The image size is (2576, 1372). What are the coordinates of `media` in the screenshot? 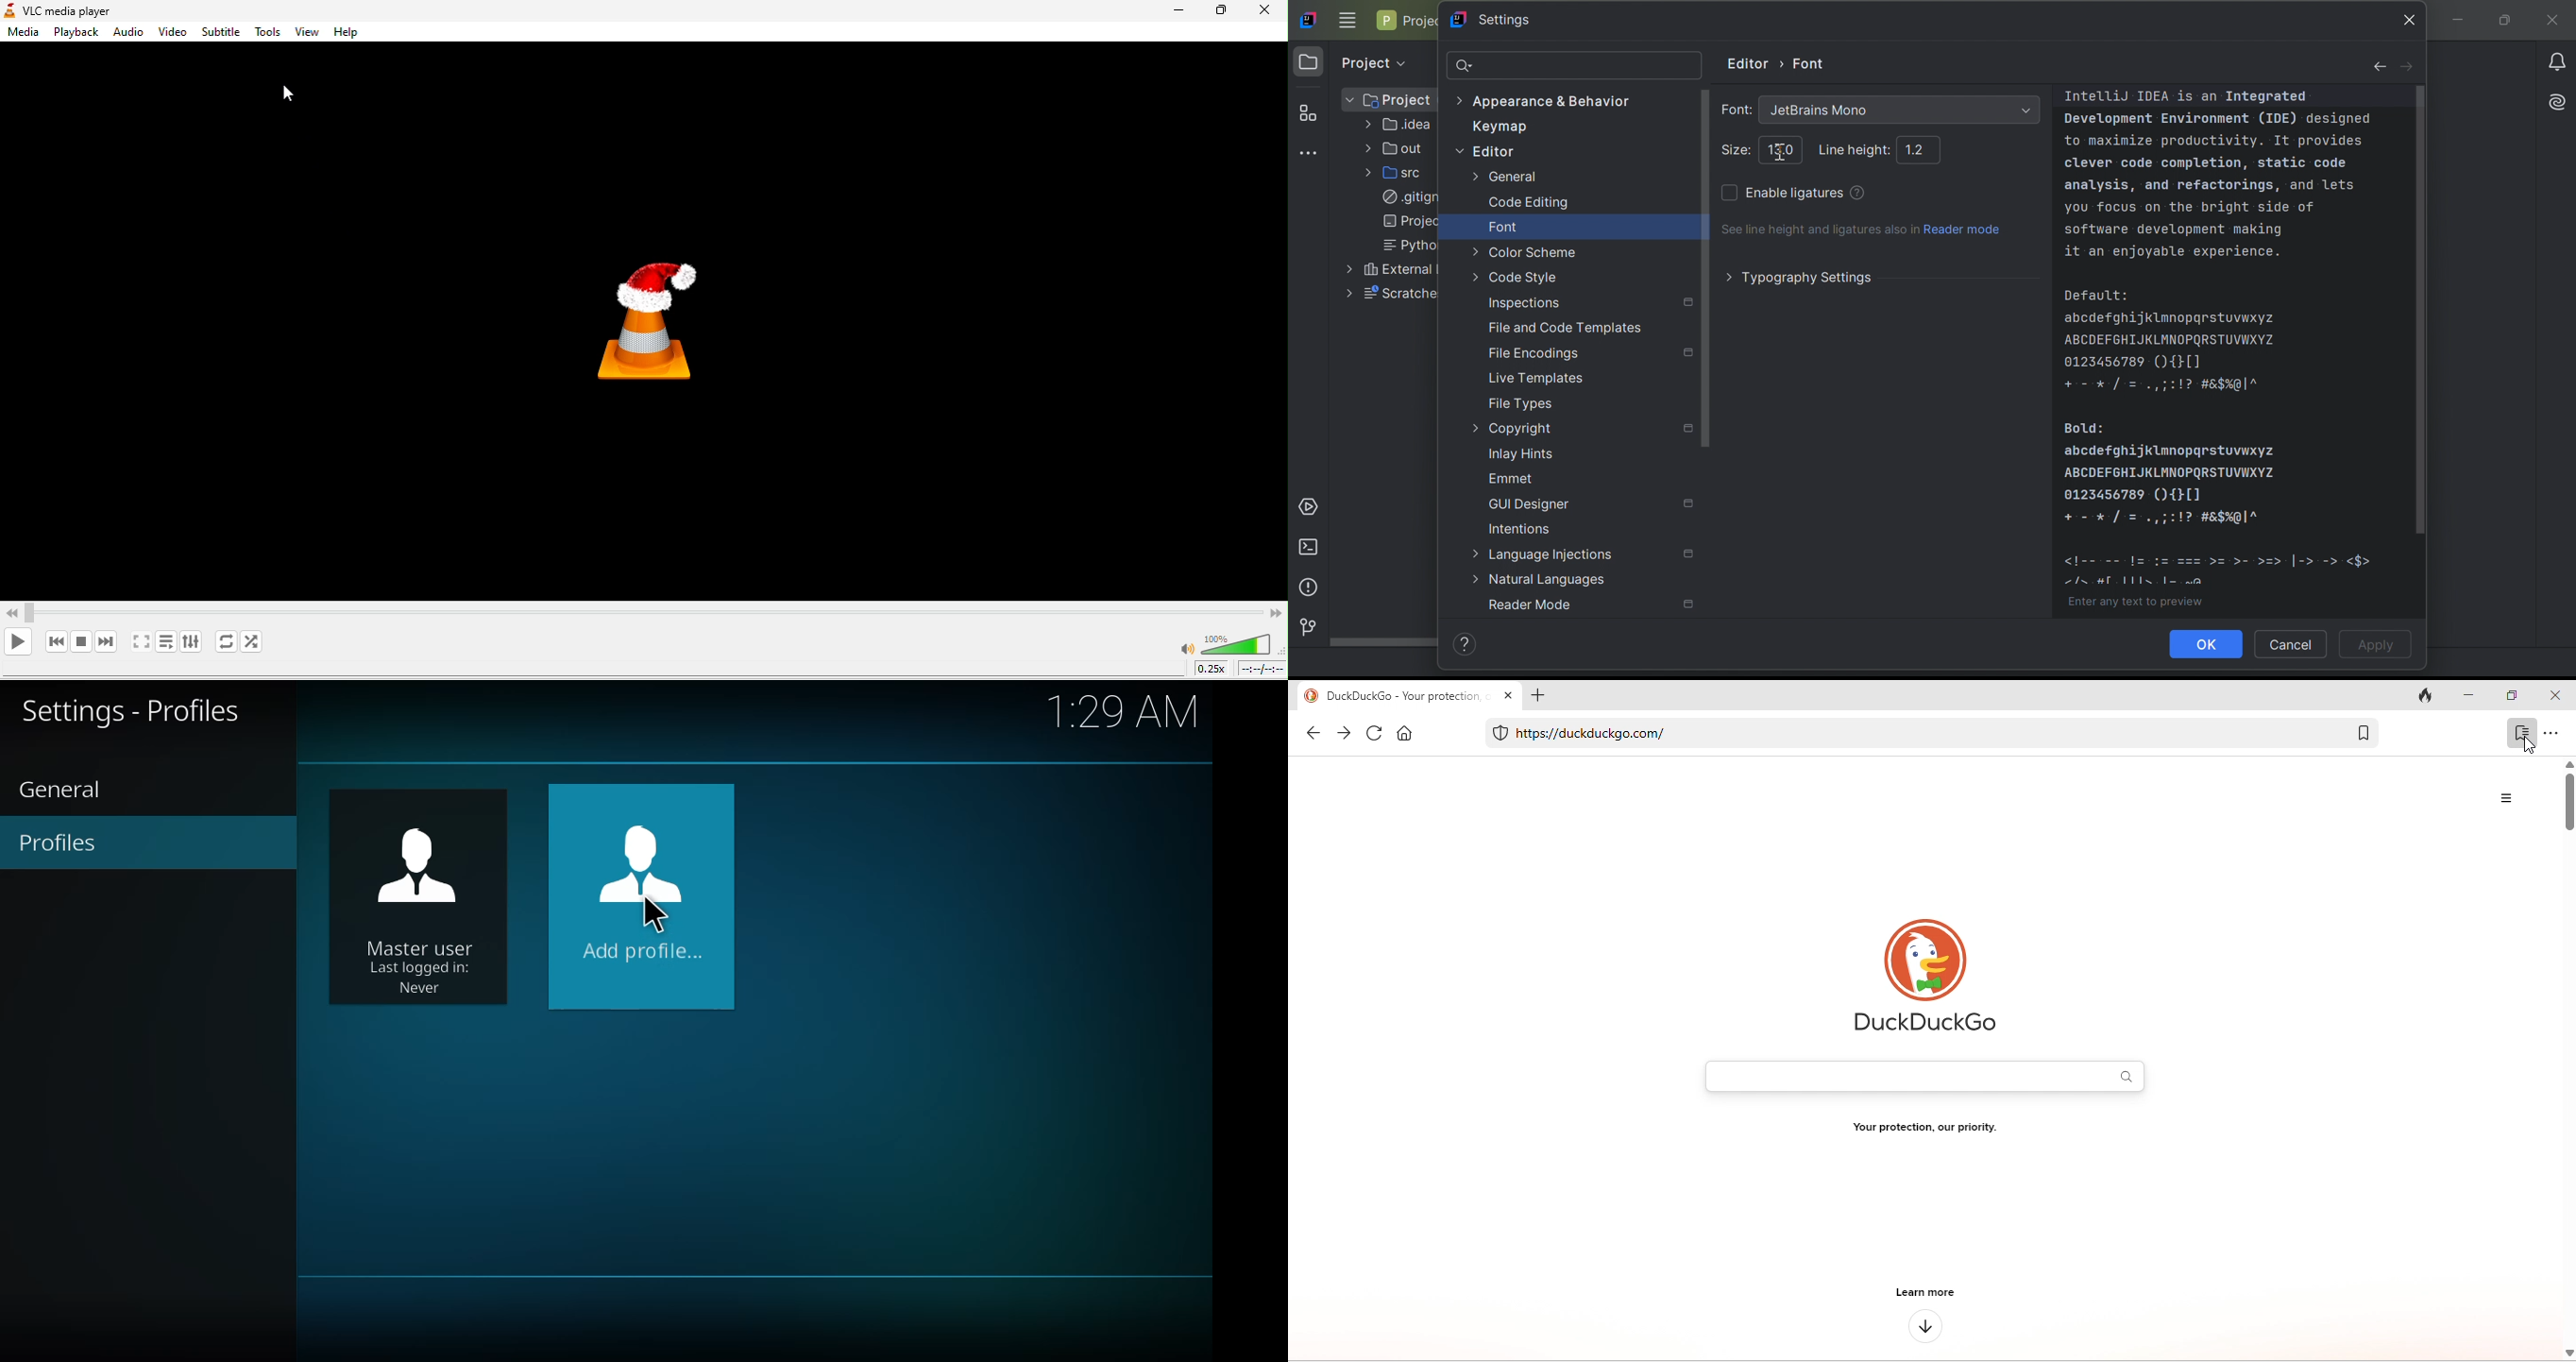 It's located at (22, 34).